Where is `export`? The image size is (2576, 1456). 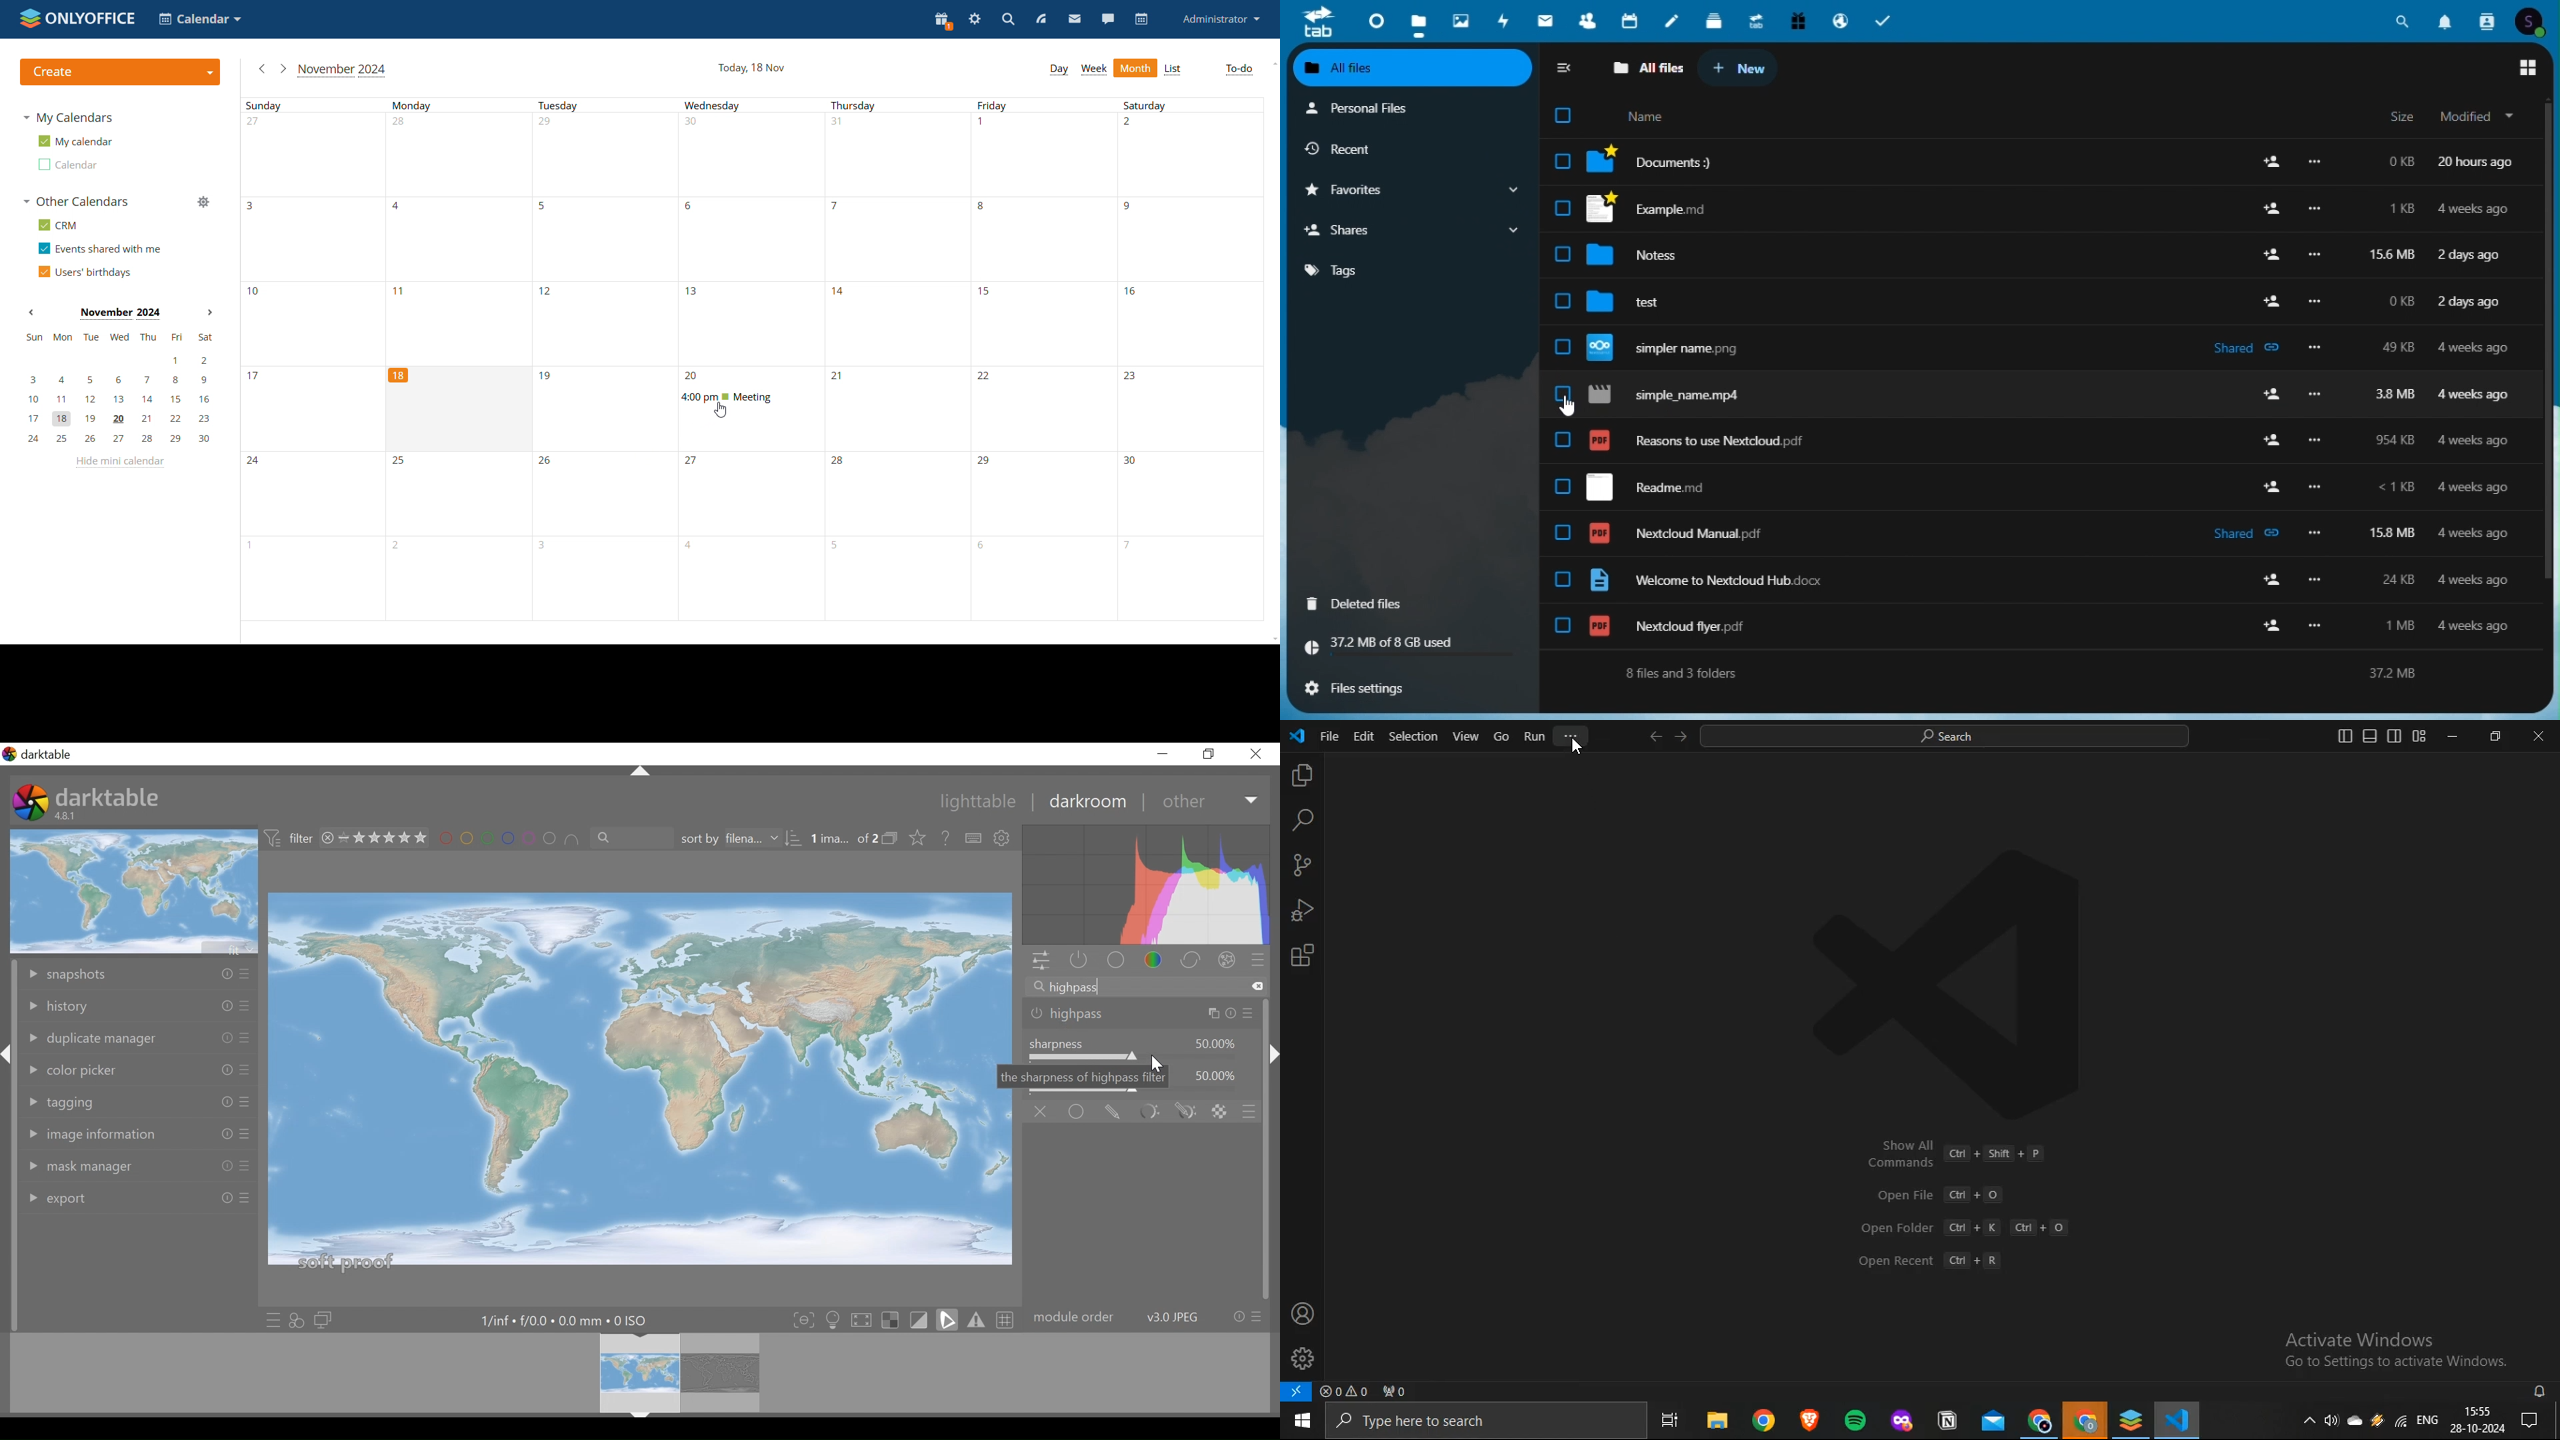
export is located at coordinates (137, 1196).